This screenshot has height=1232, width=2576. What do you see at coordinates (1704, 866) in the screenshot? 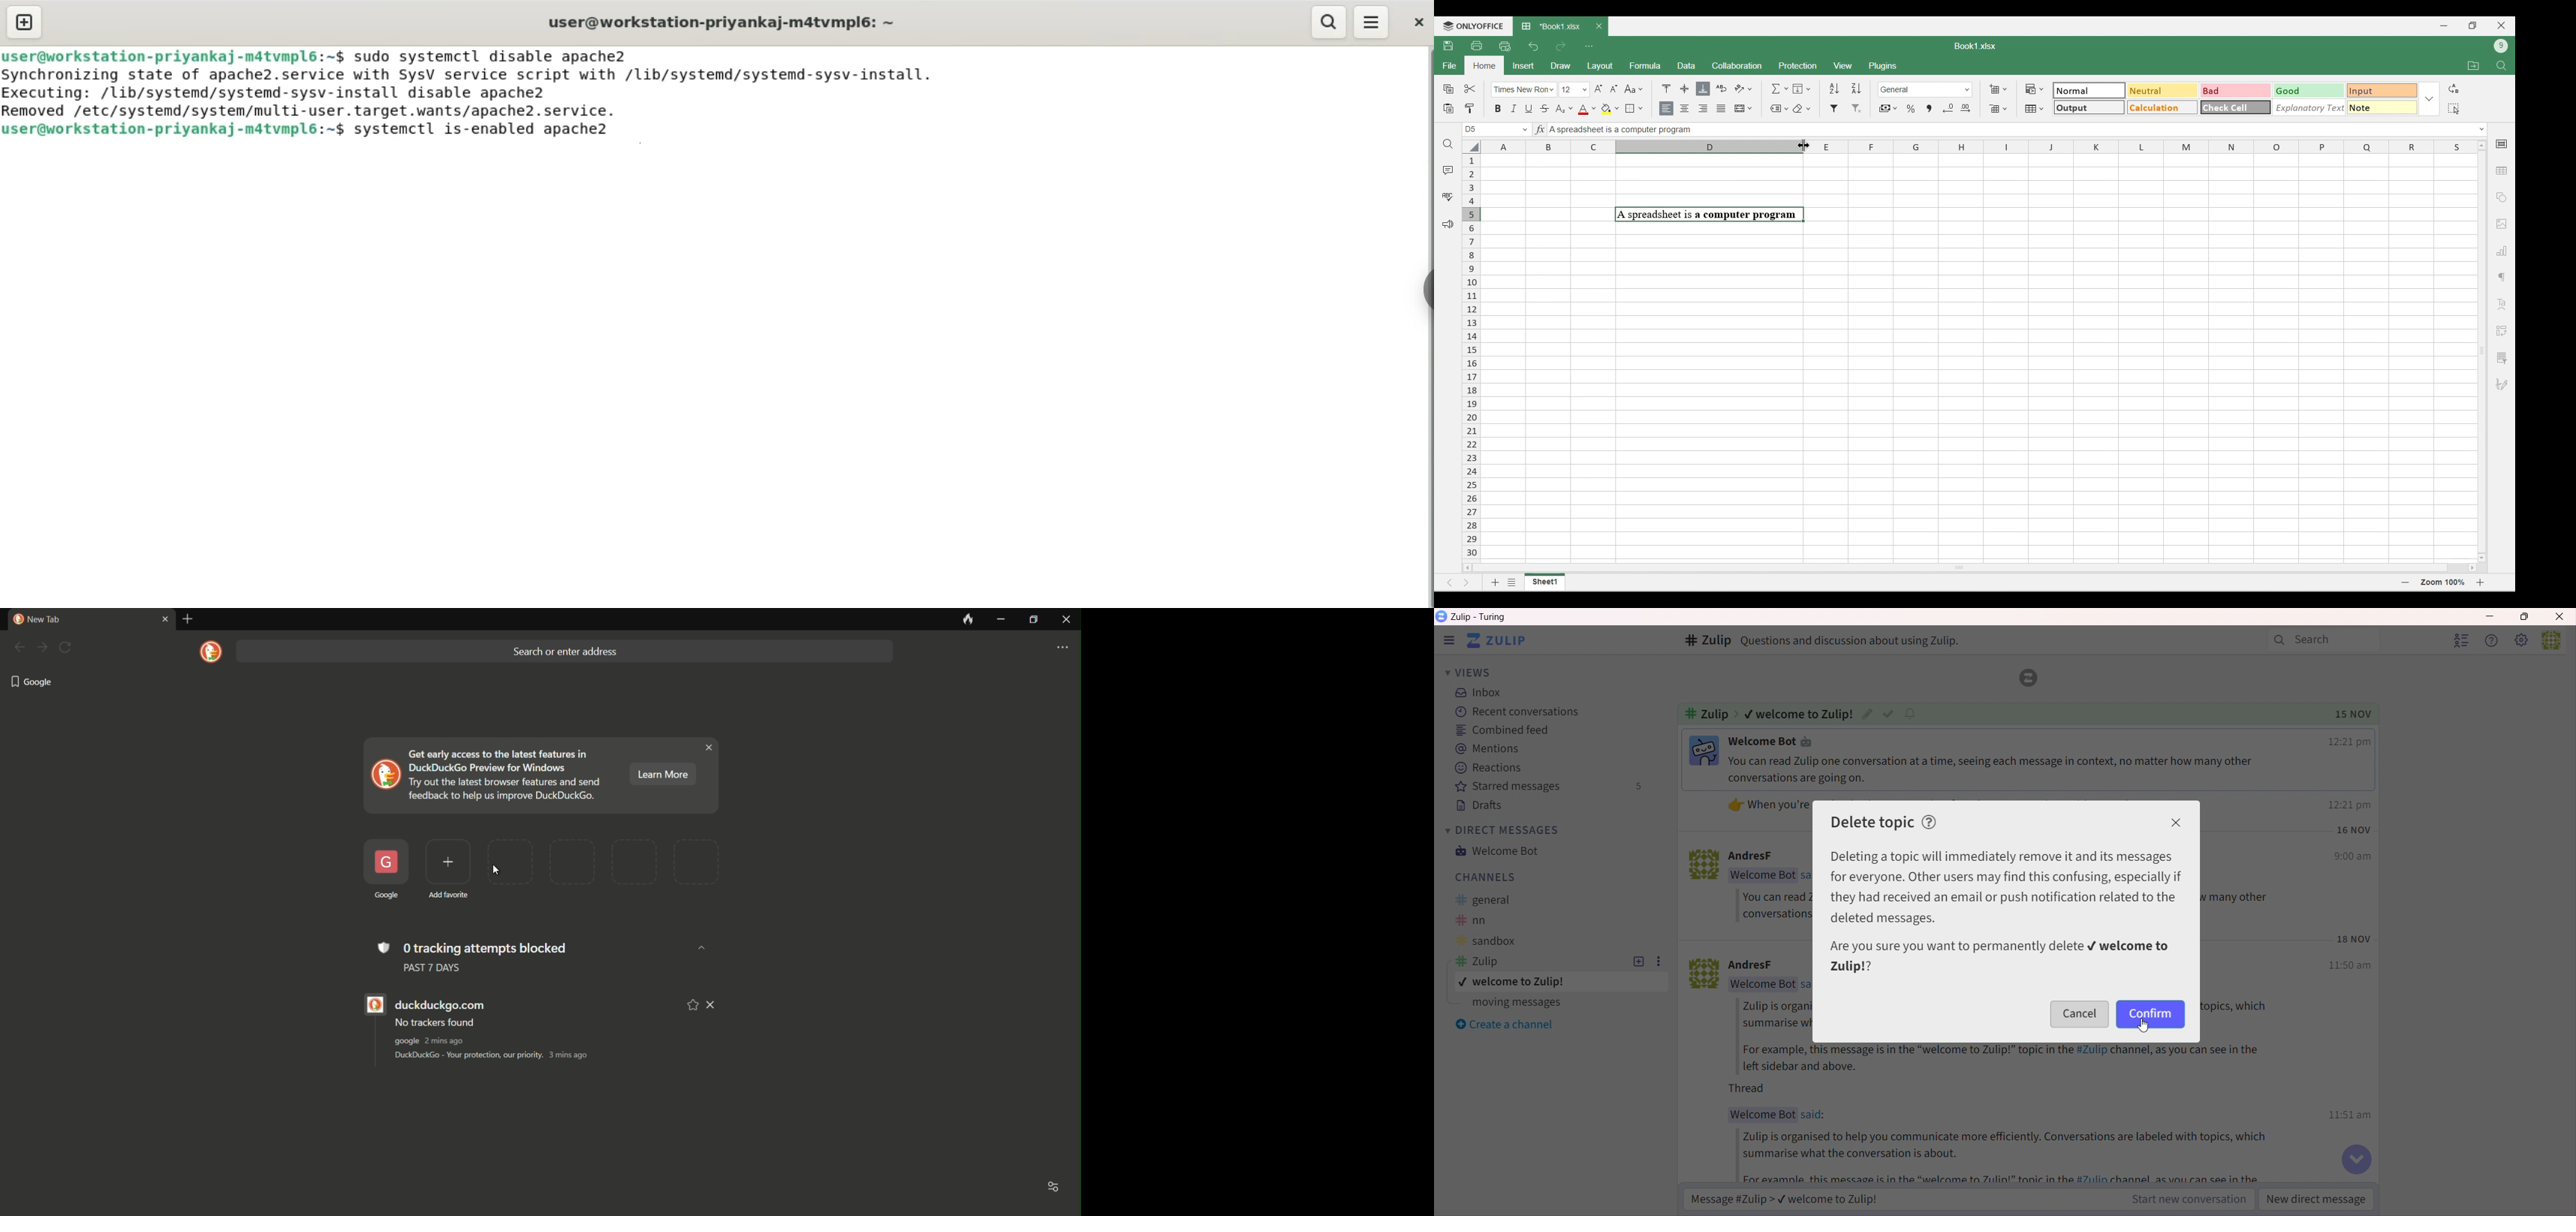
I see `Image` at bounding box center [1704, 866].